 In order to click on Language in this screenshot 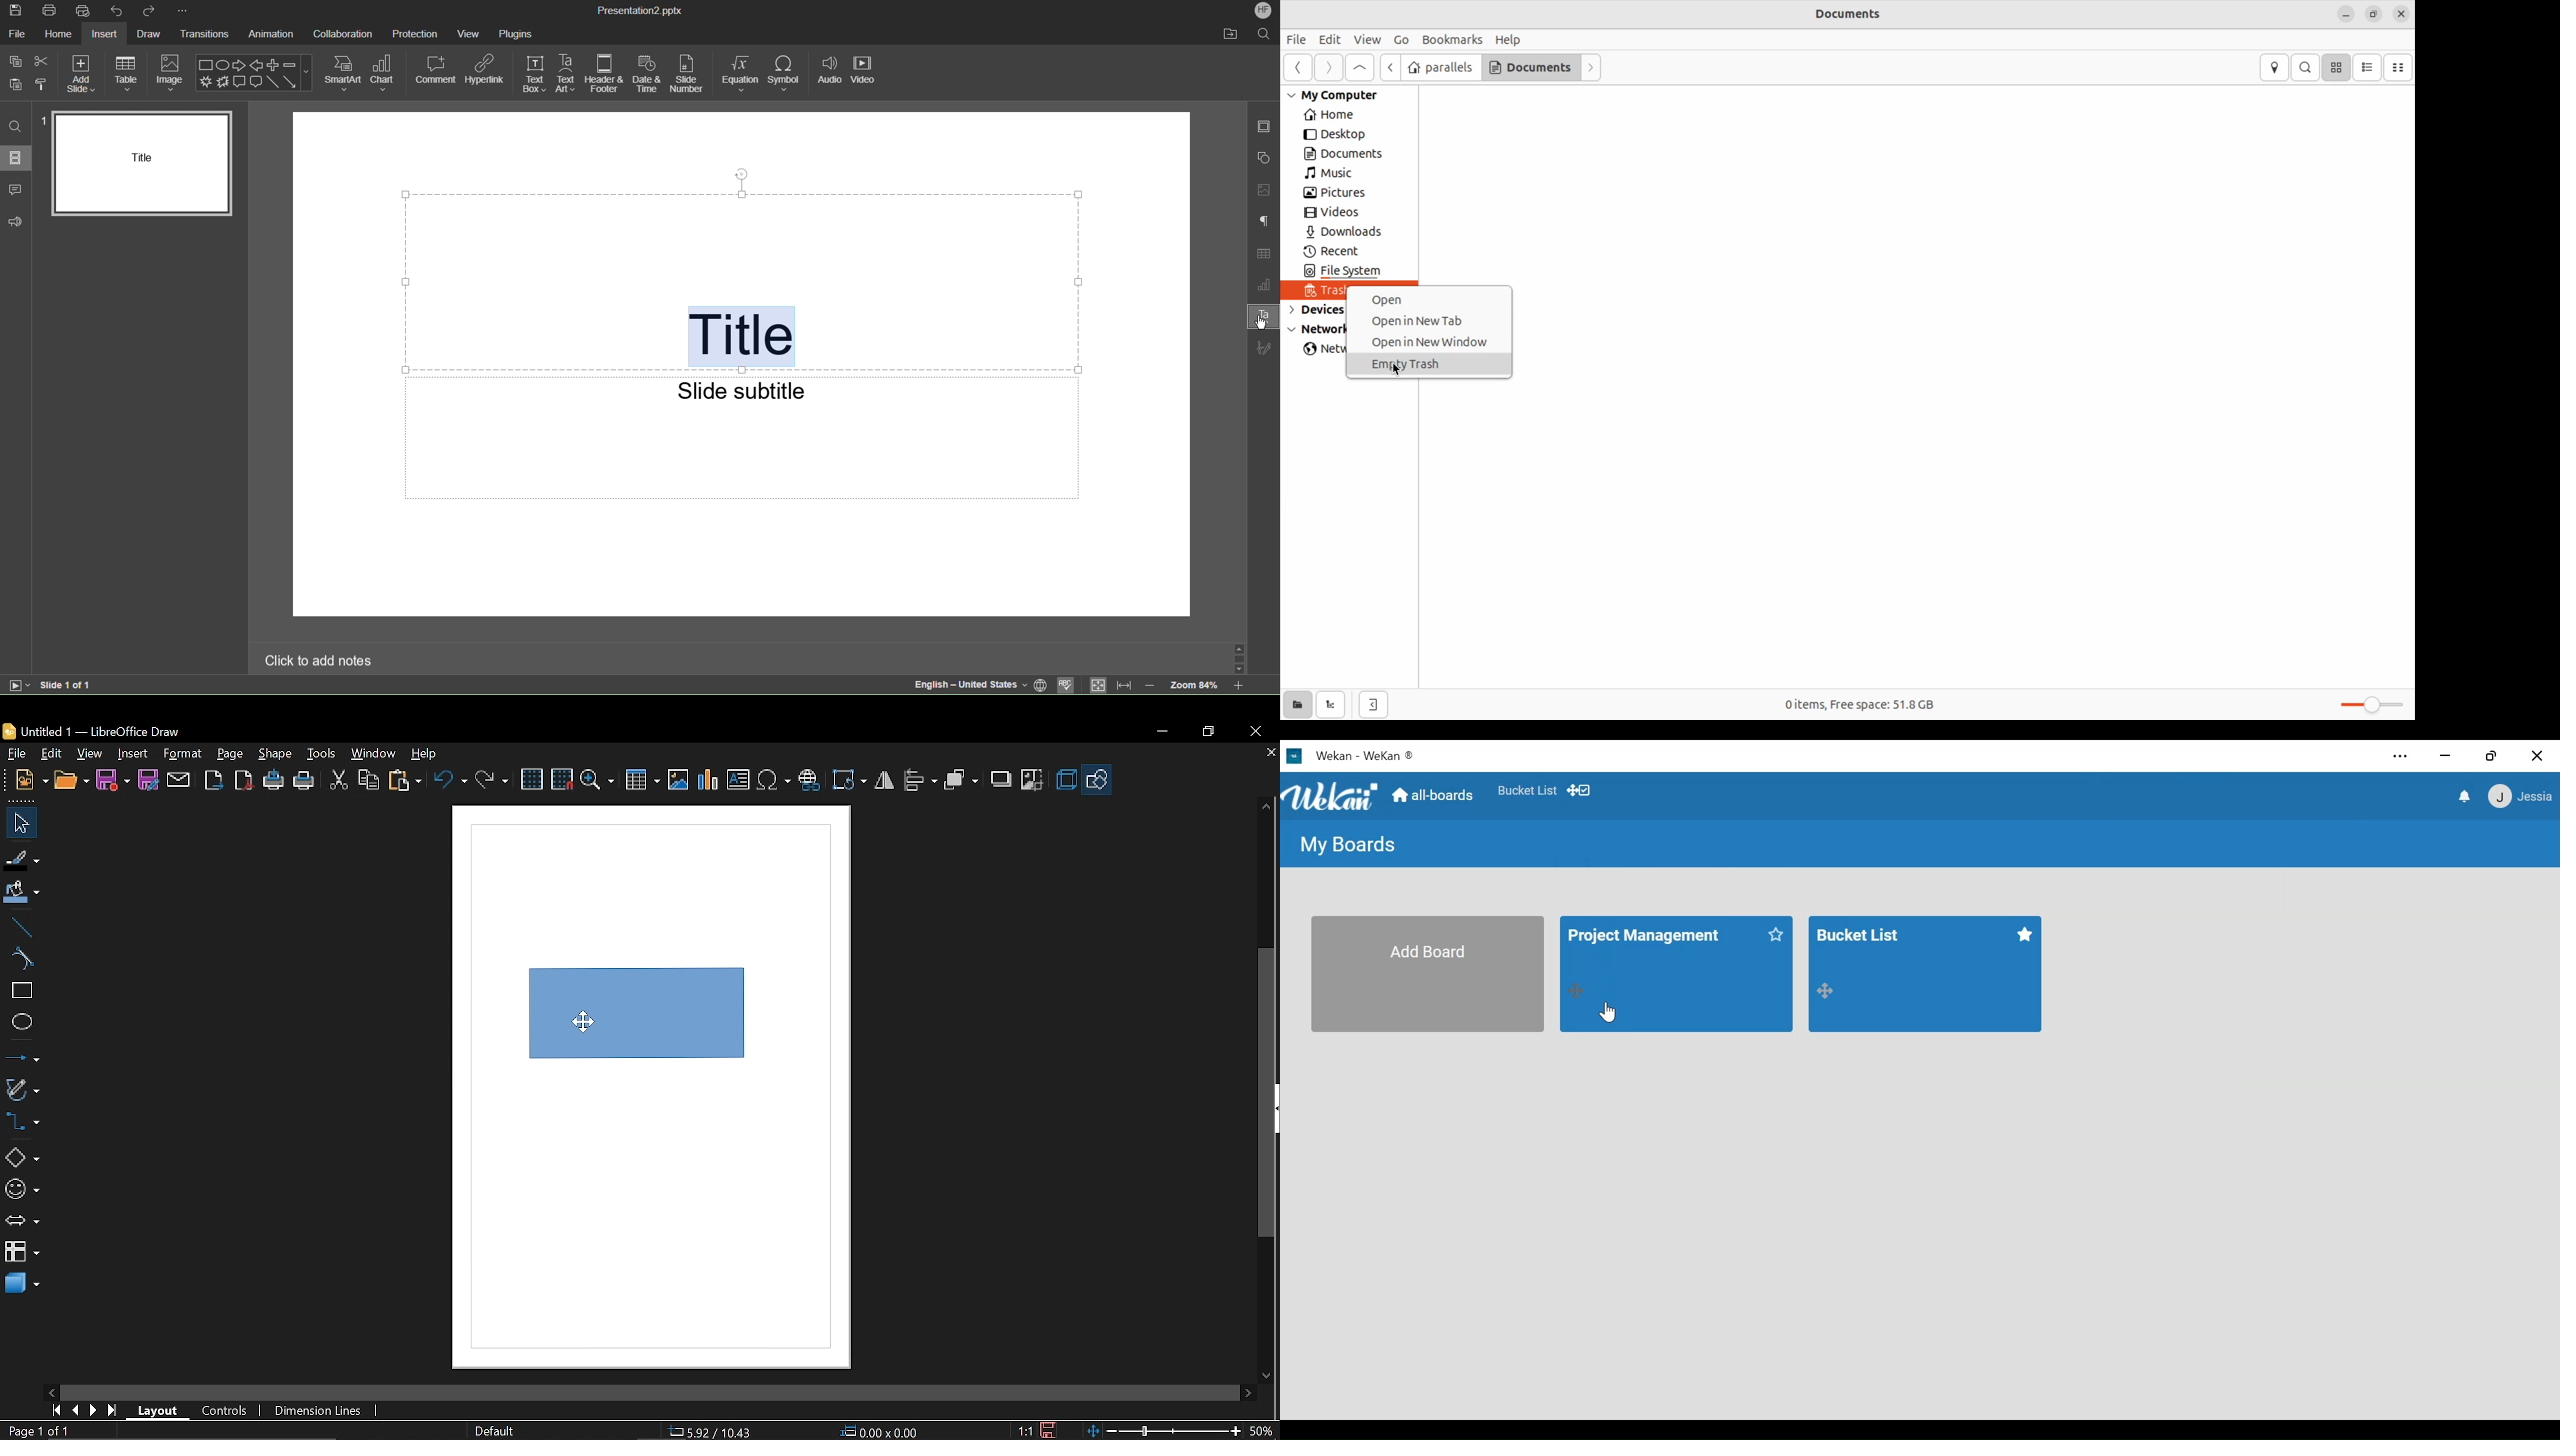, I will do `click(966, 685)`.